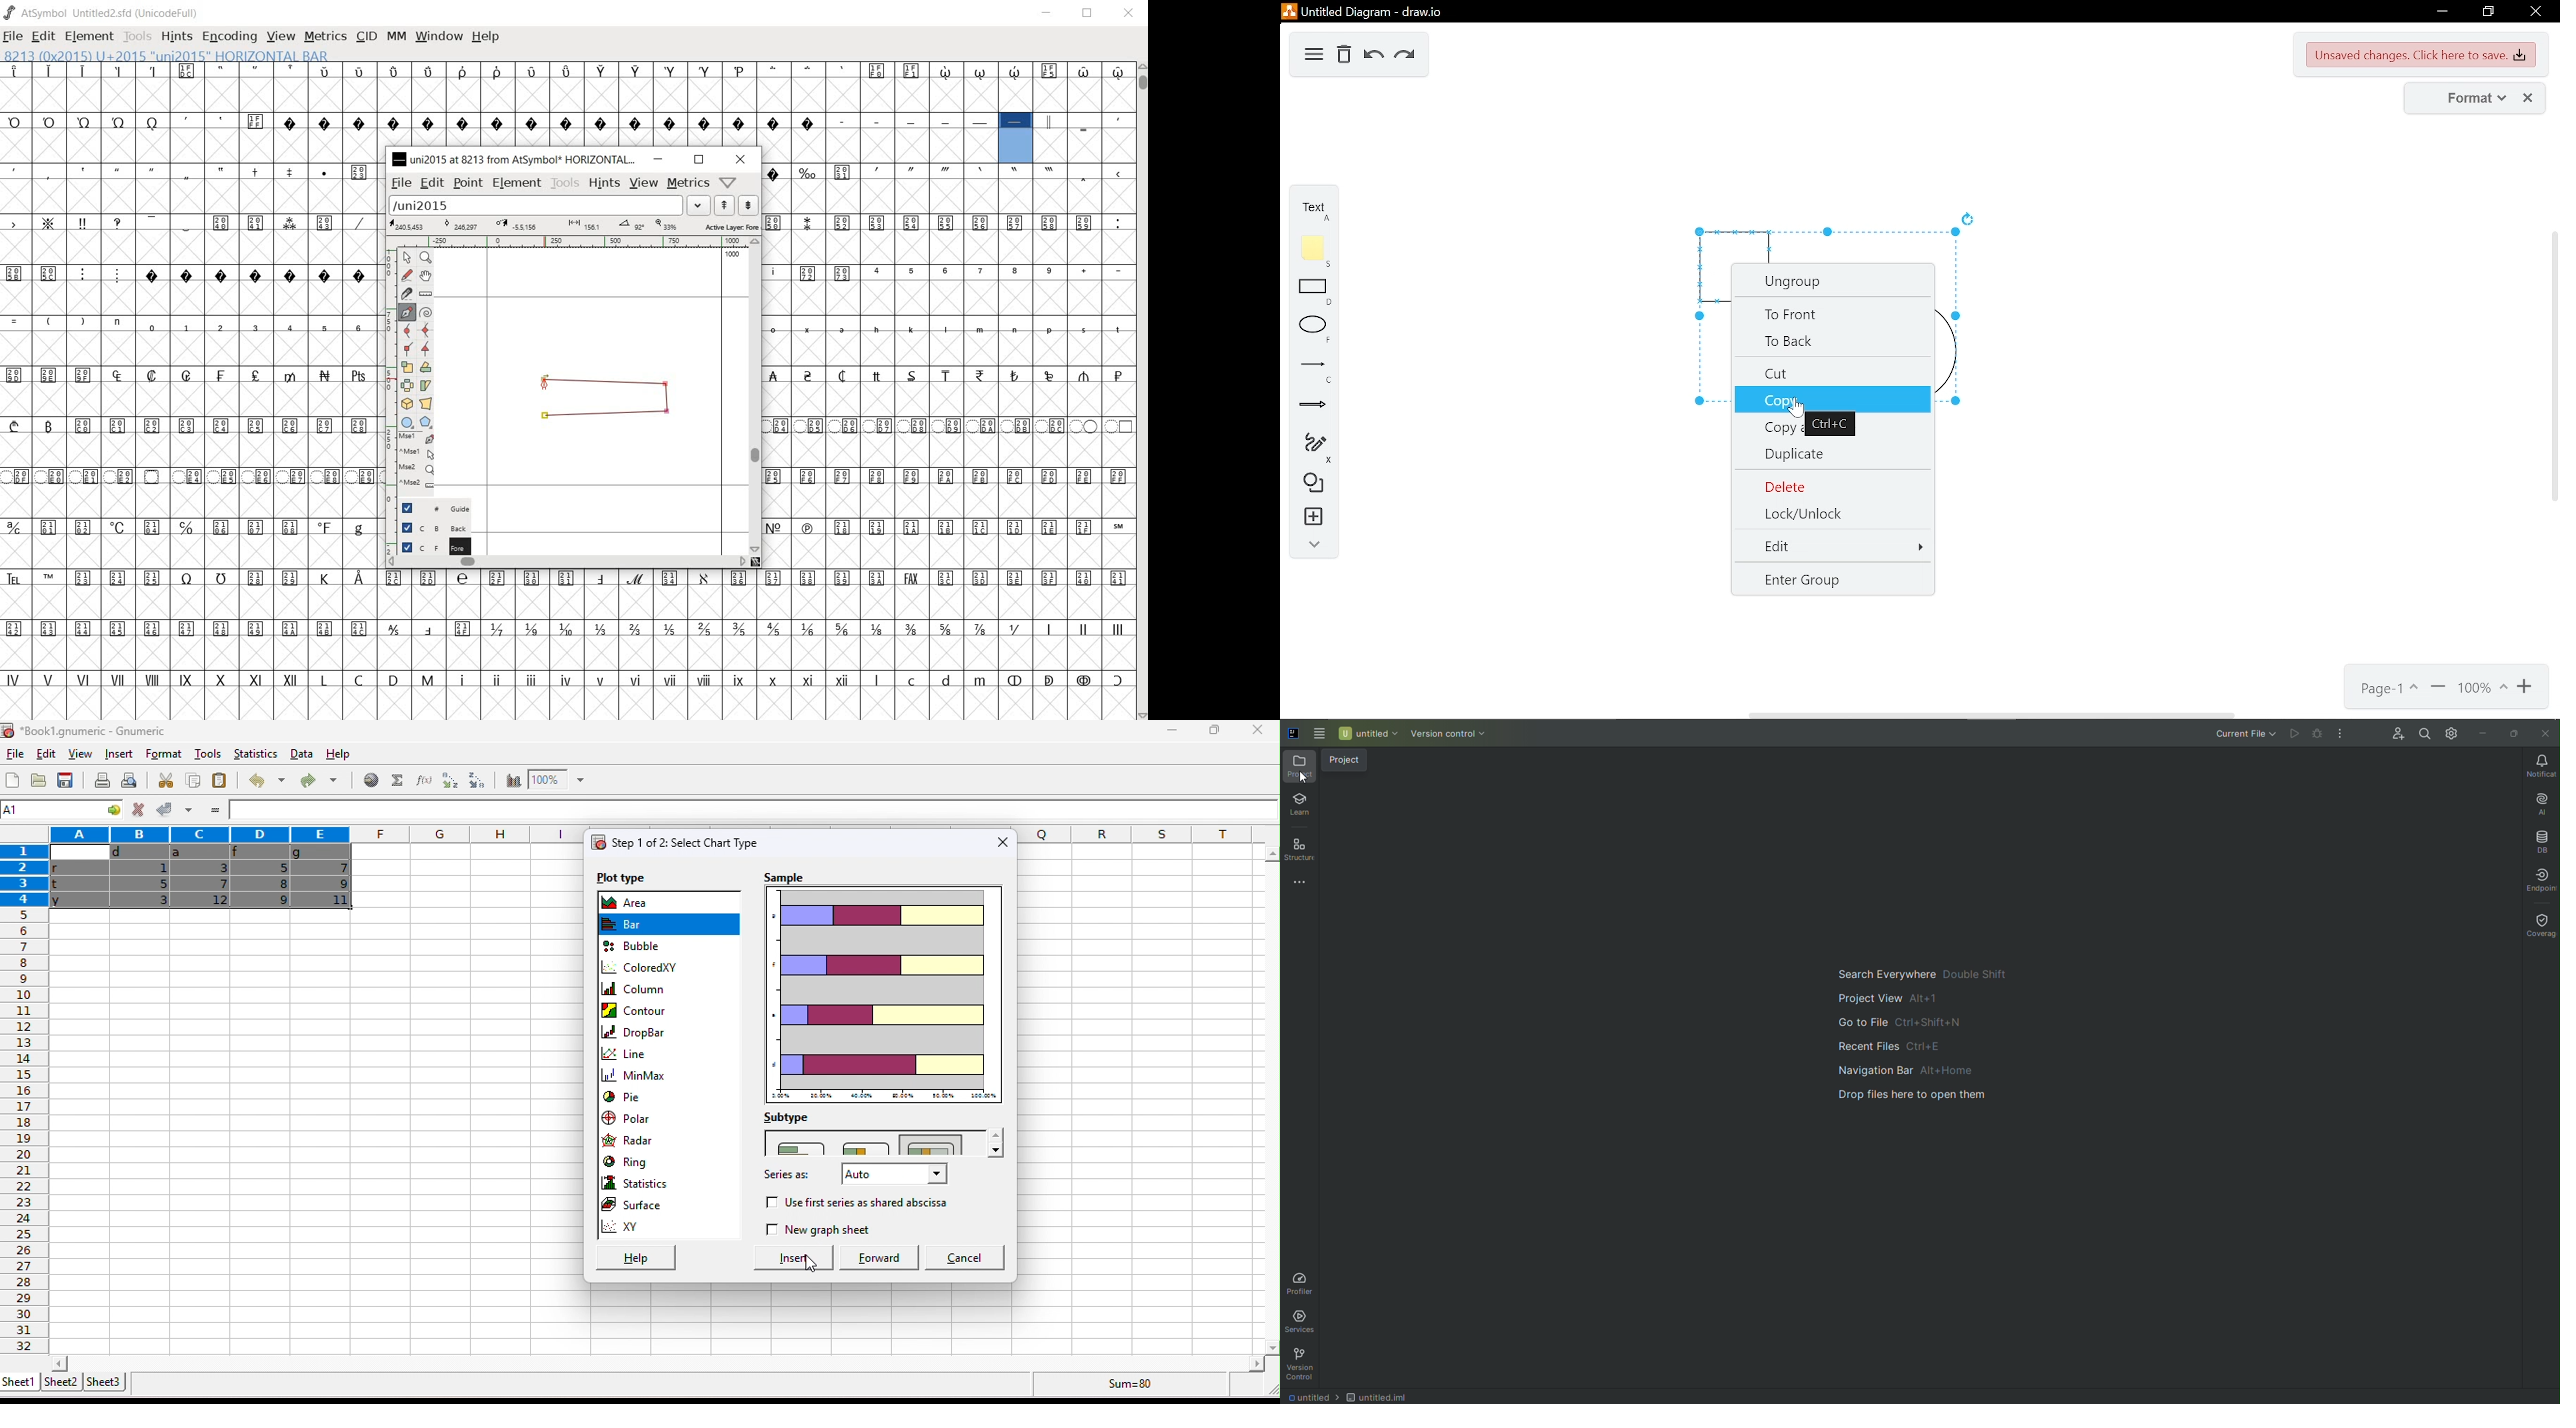 Image resolution: width=2576 pixels, height=1428 pixels. What do you see at coordinates (748, 205) in the screenshot?
I see `show the previous word on the list` at bounding box center [748, 205].